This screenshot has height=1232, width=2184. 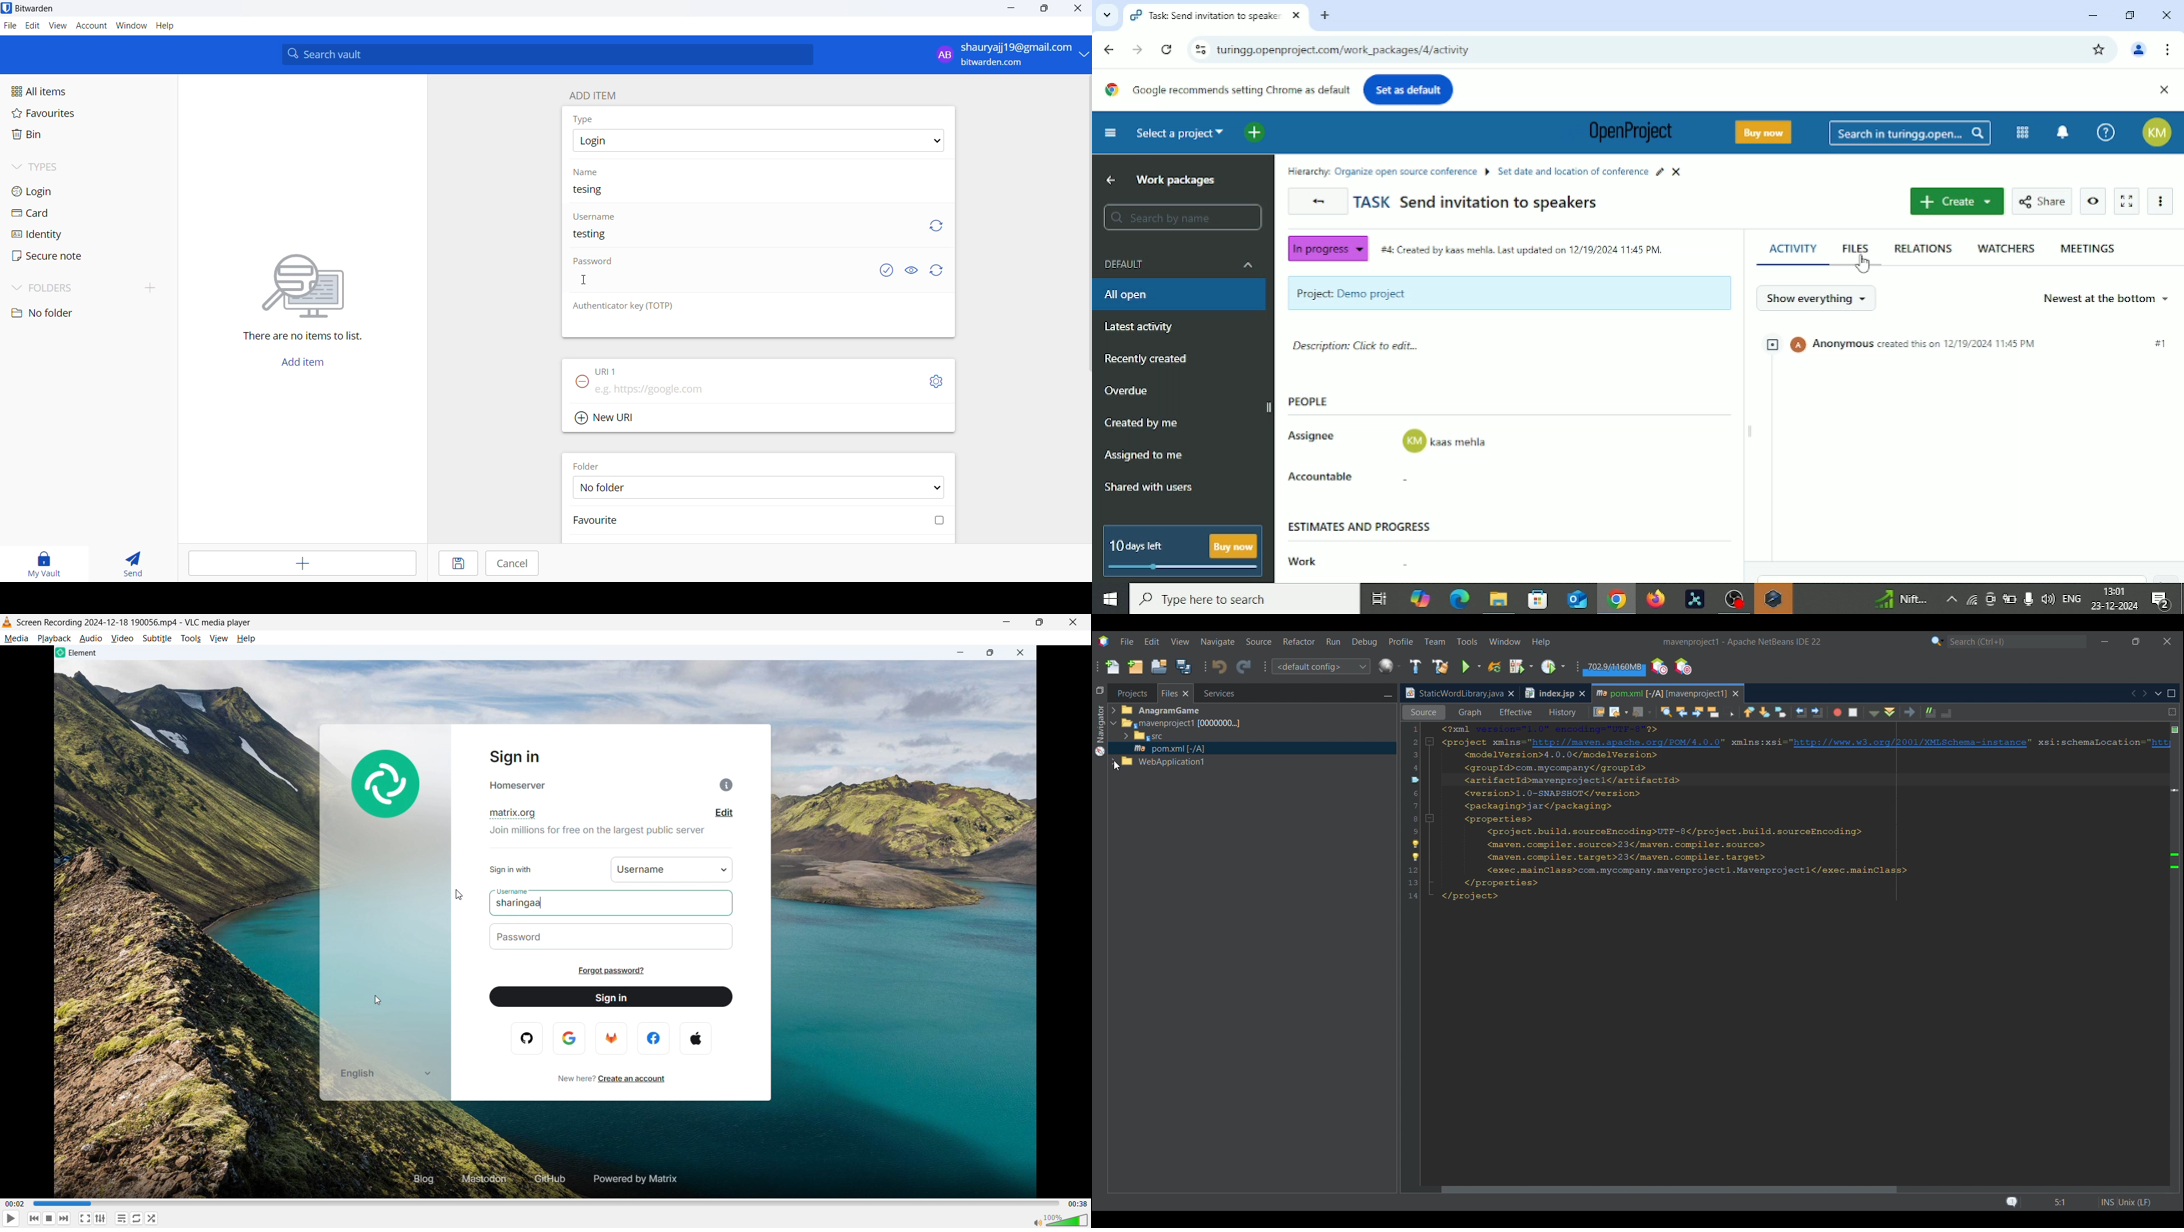 I want to click on Clean and build main project, so click(x=1441, y=667).